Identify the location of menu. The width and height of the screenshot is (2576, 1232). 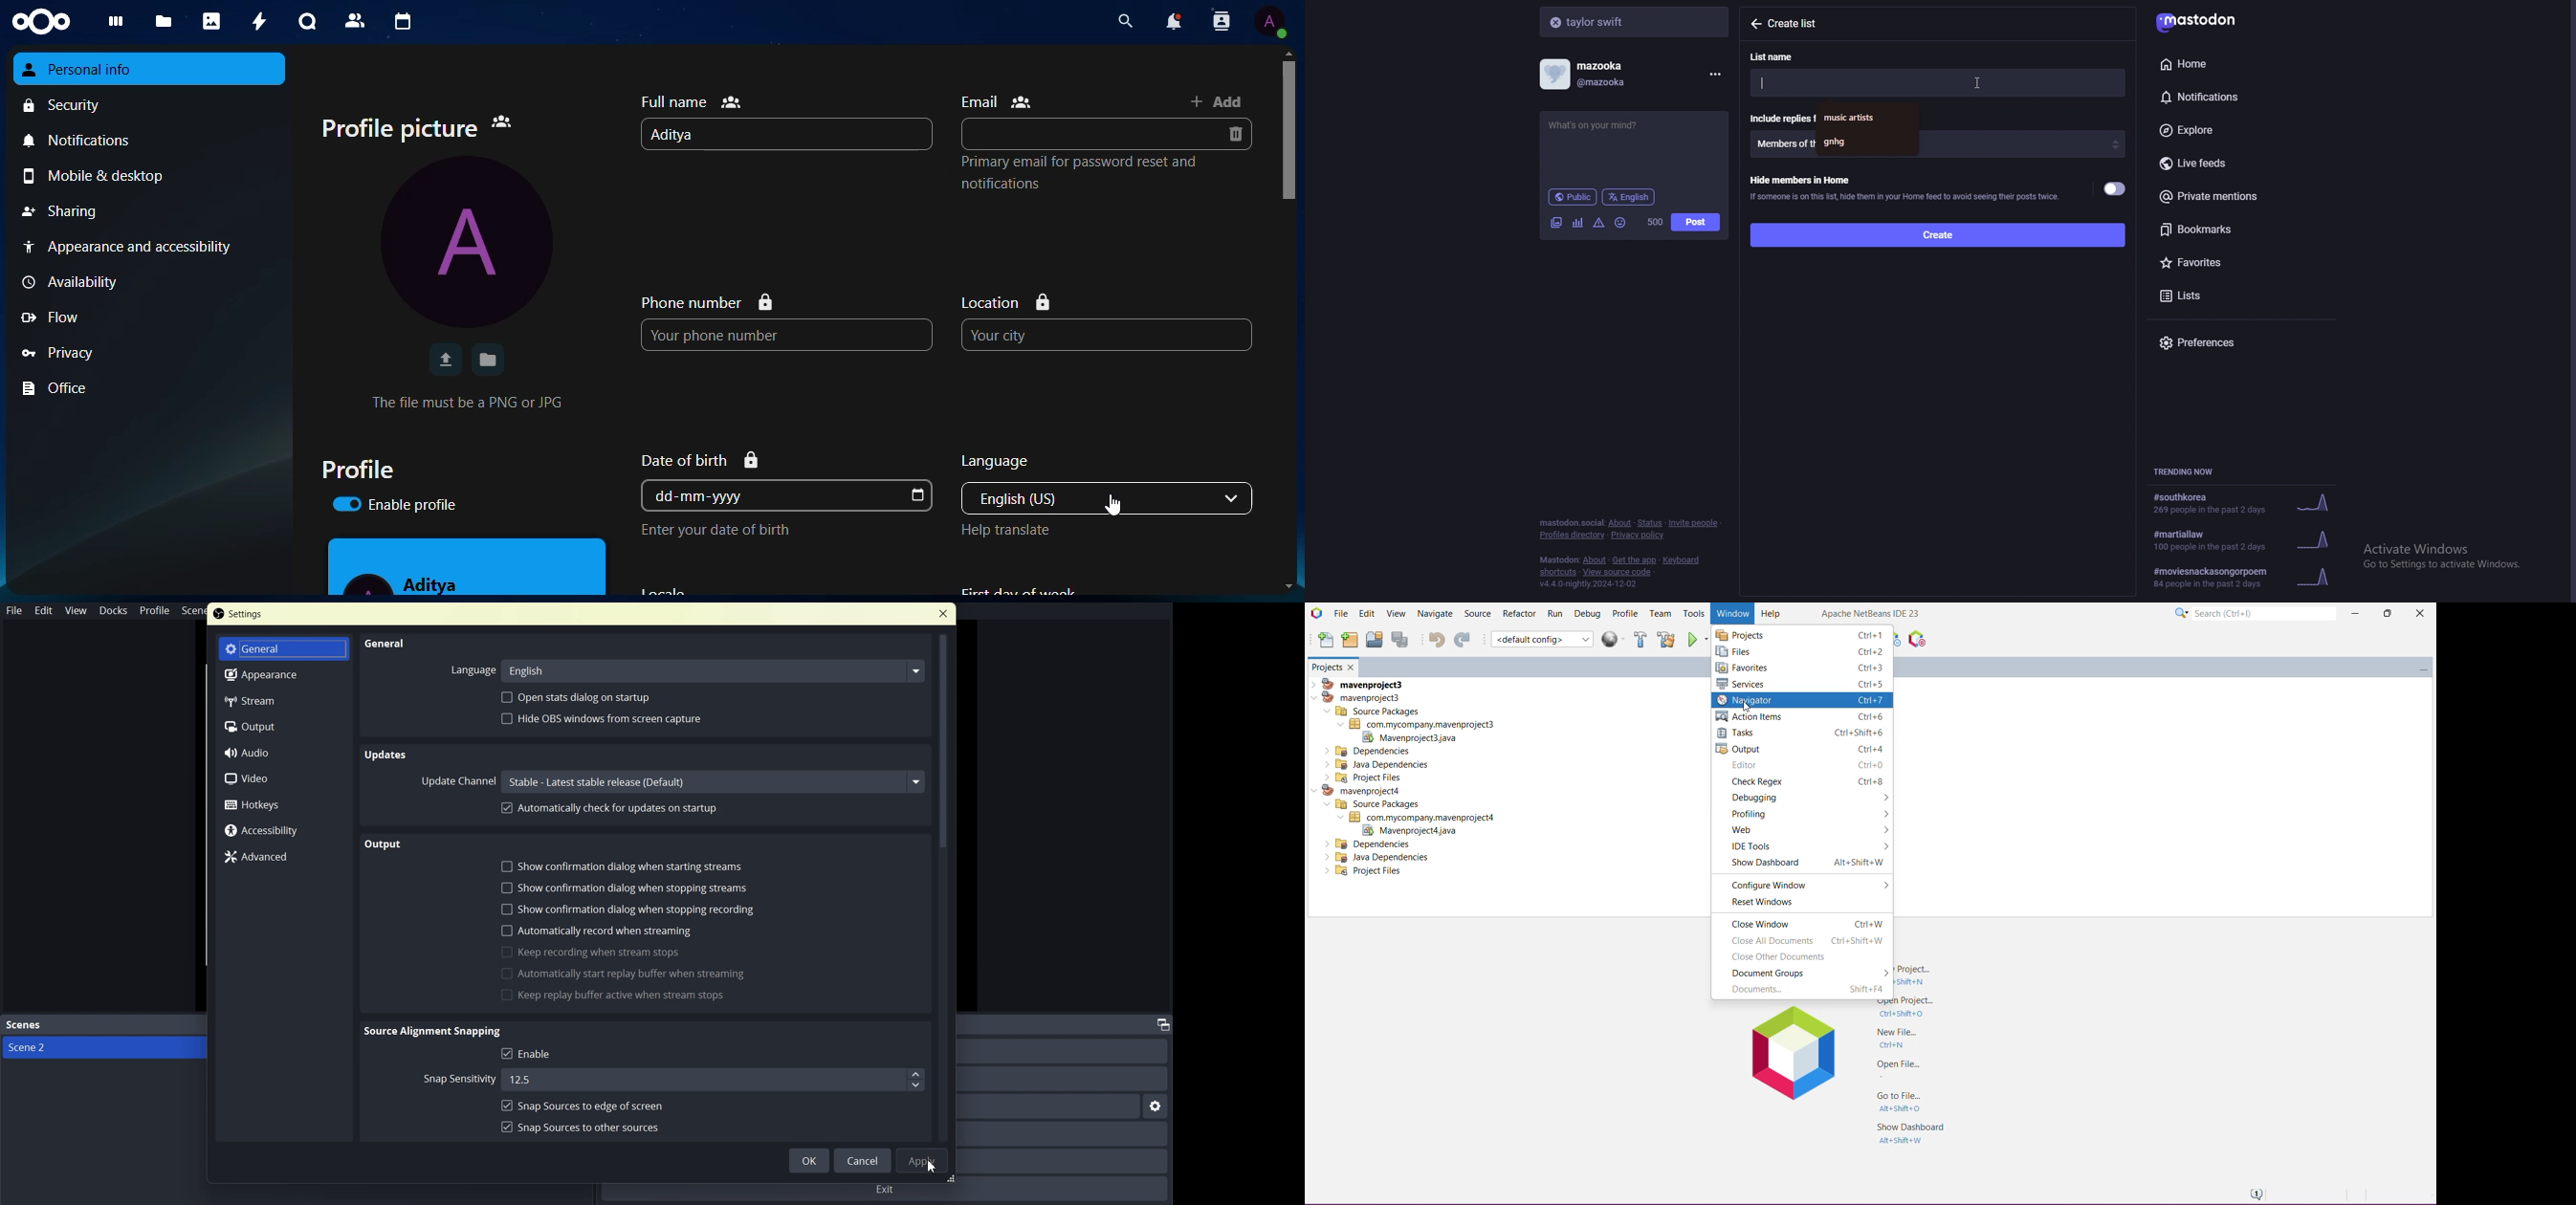
(1713, 74).